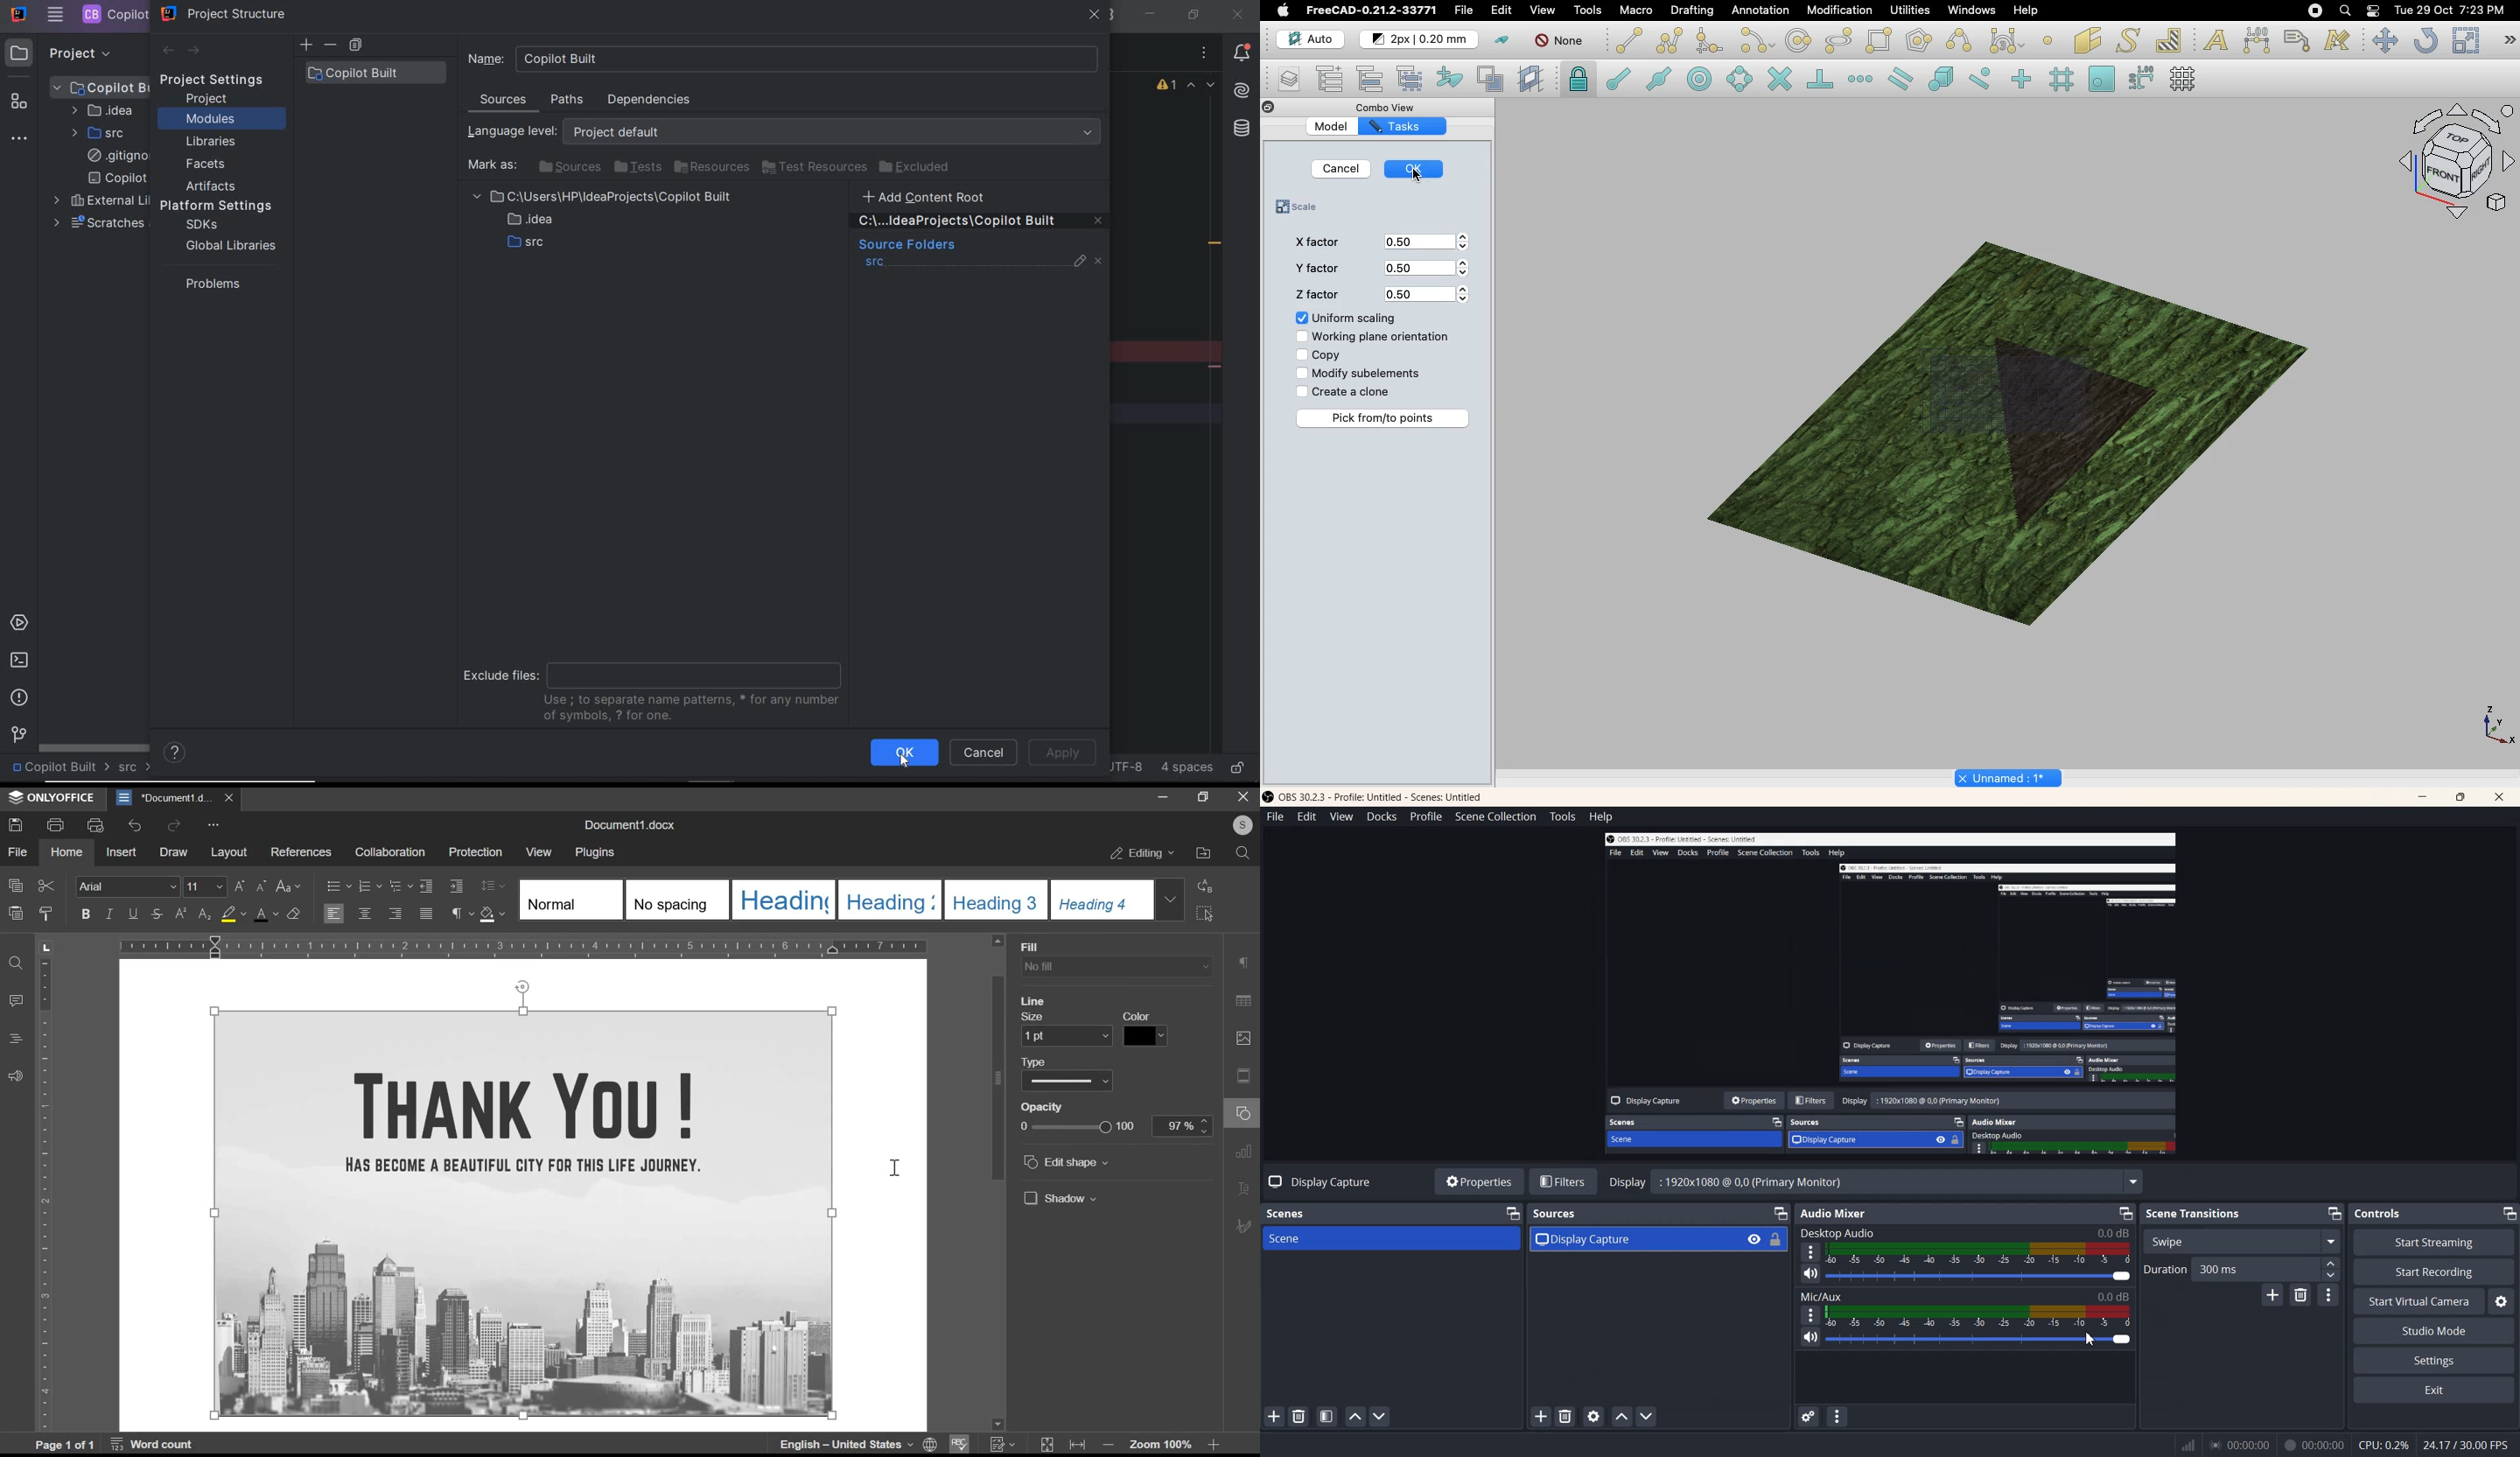  I want to click on Toggle grid, so click(2188, 79).